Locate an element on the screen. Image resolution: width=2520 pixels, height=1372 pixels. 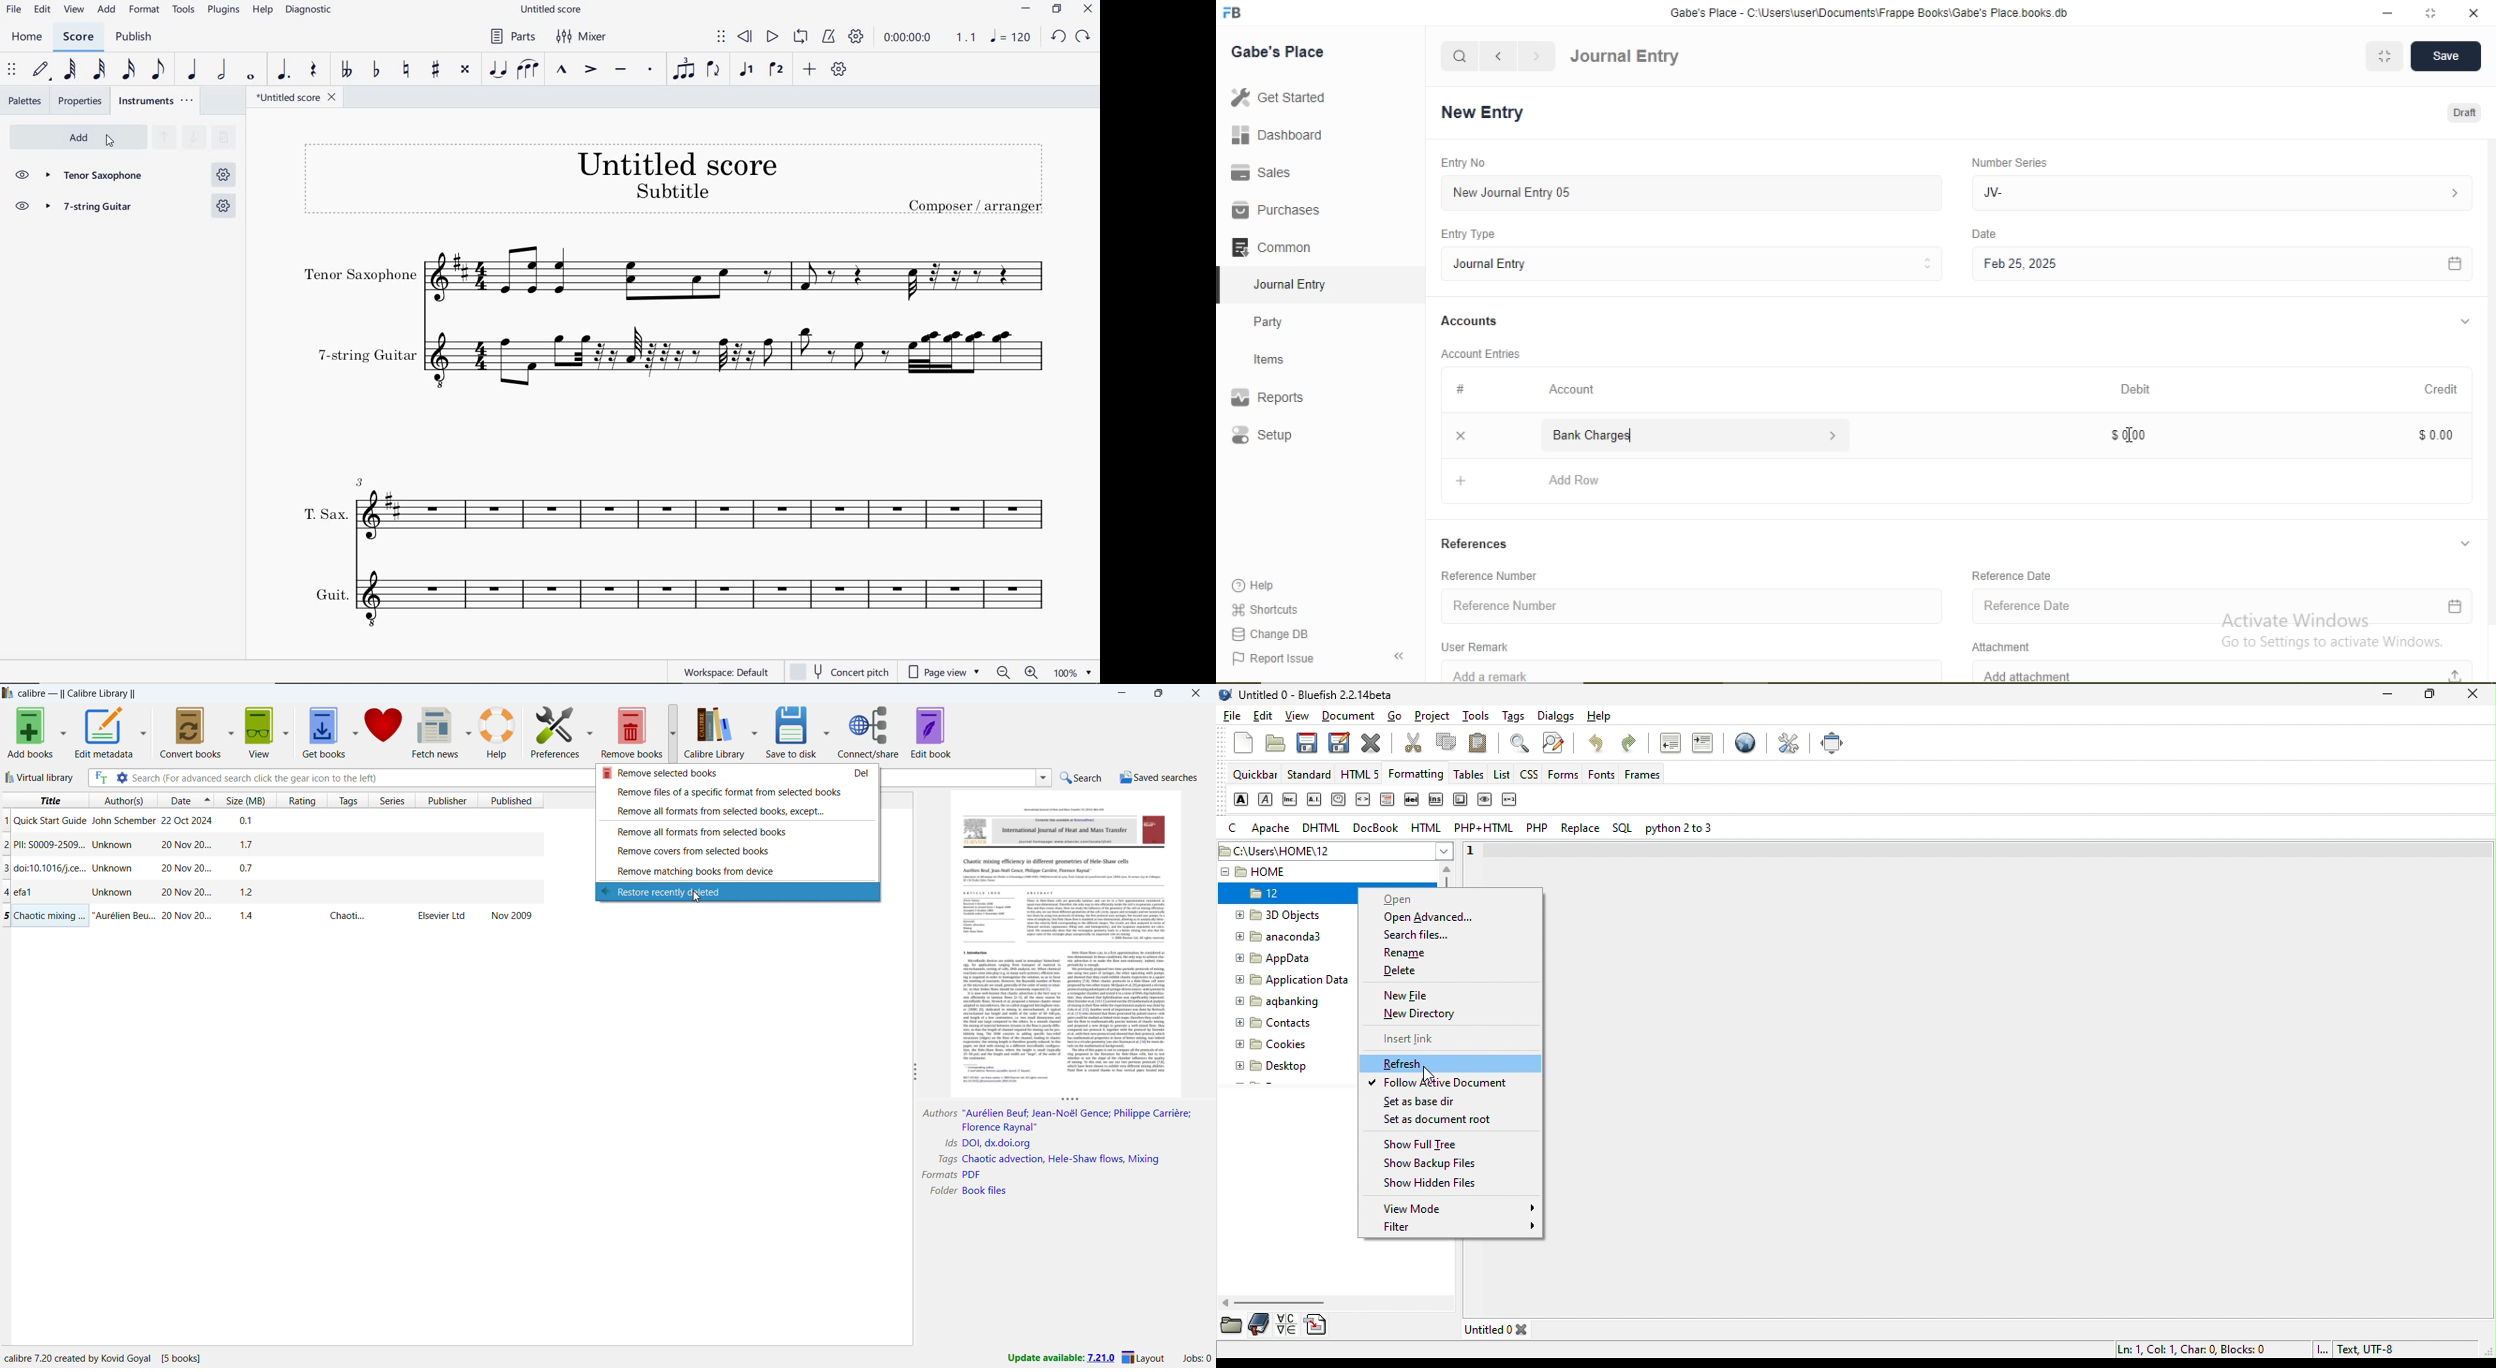
fetch news options is located at coordinates (468, 733).